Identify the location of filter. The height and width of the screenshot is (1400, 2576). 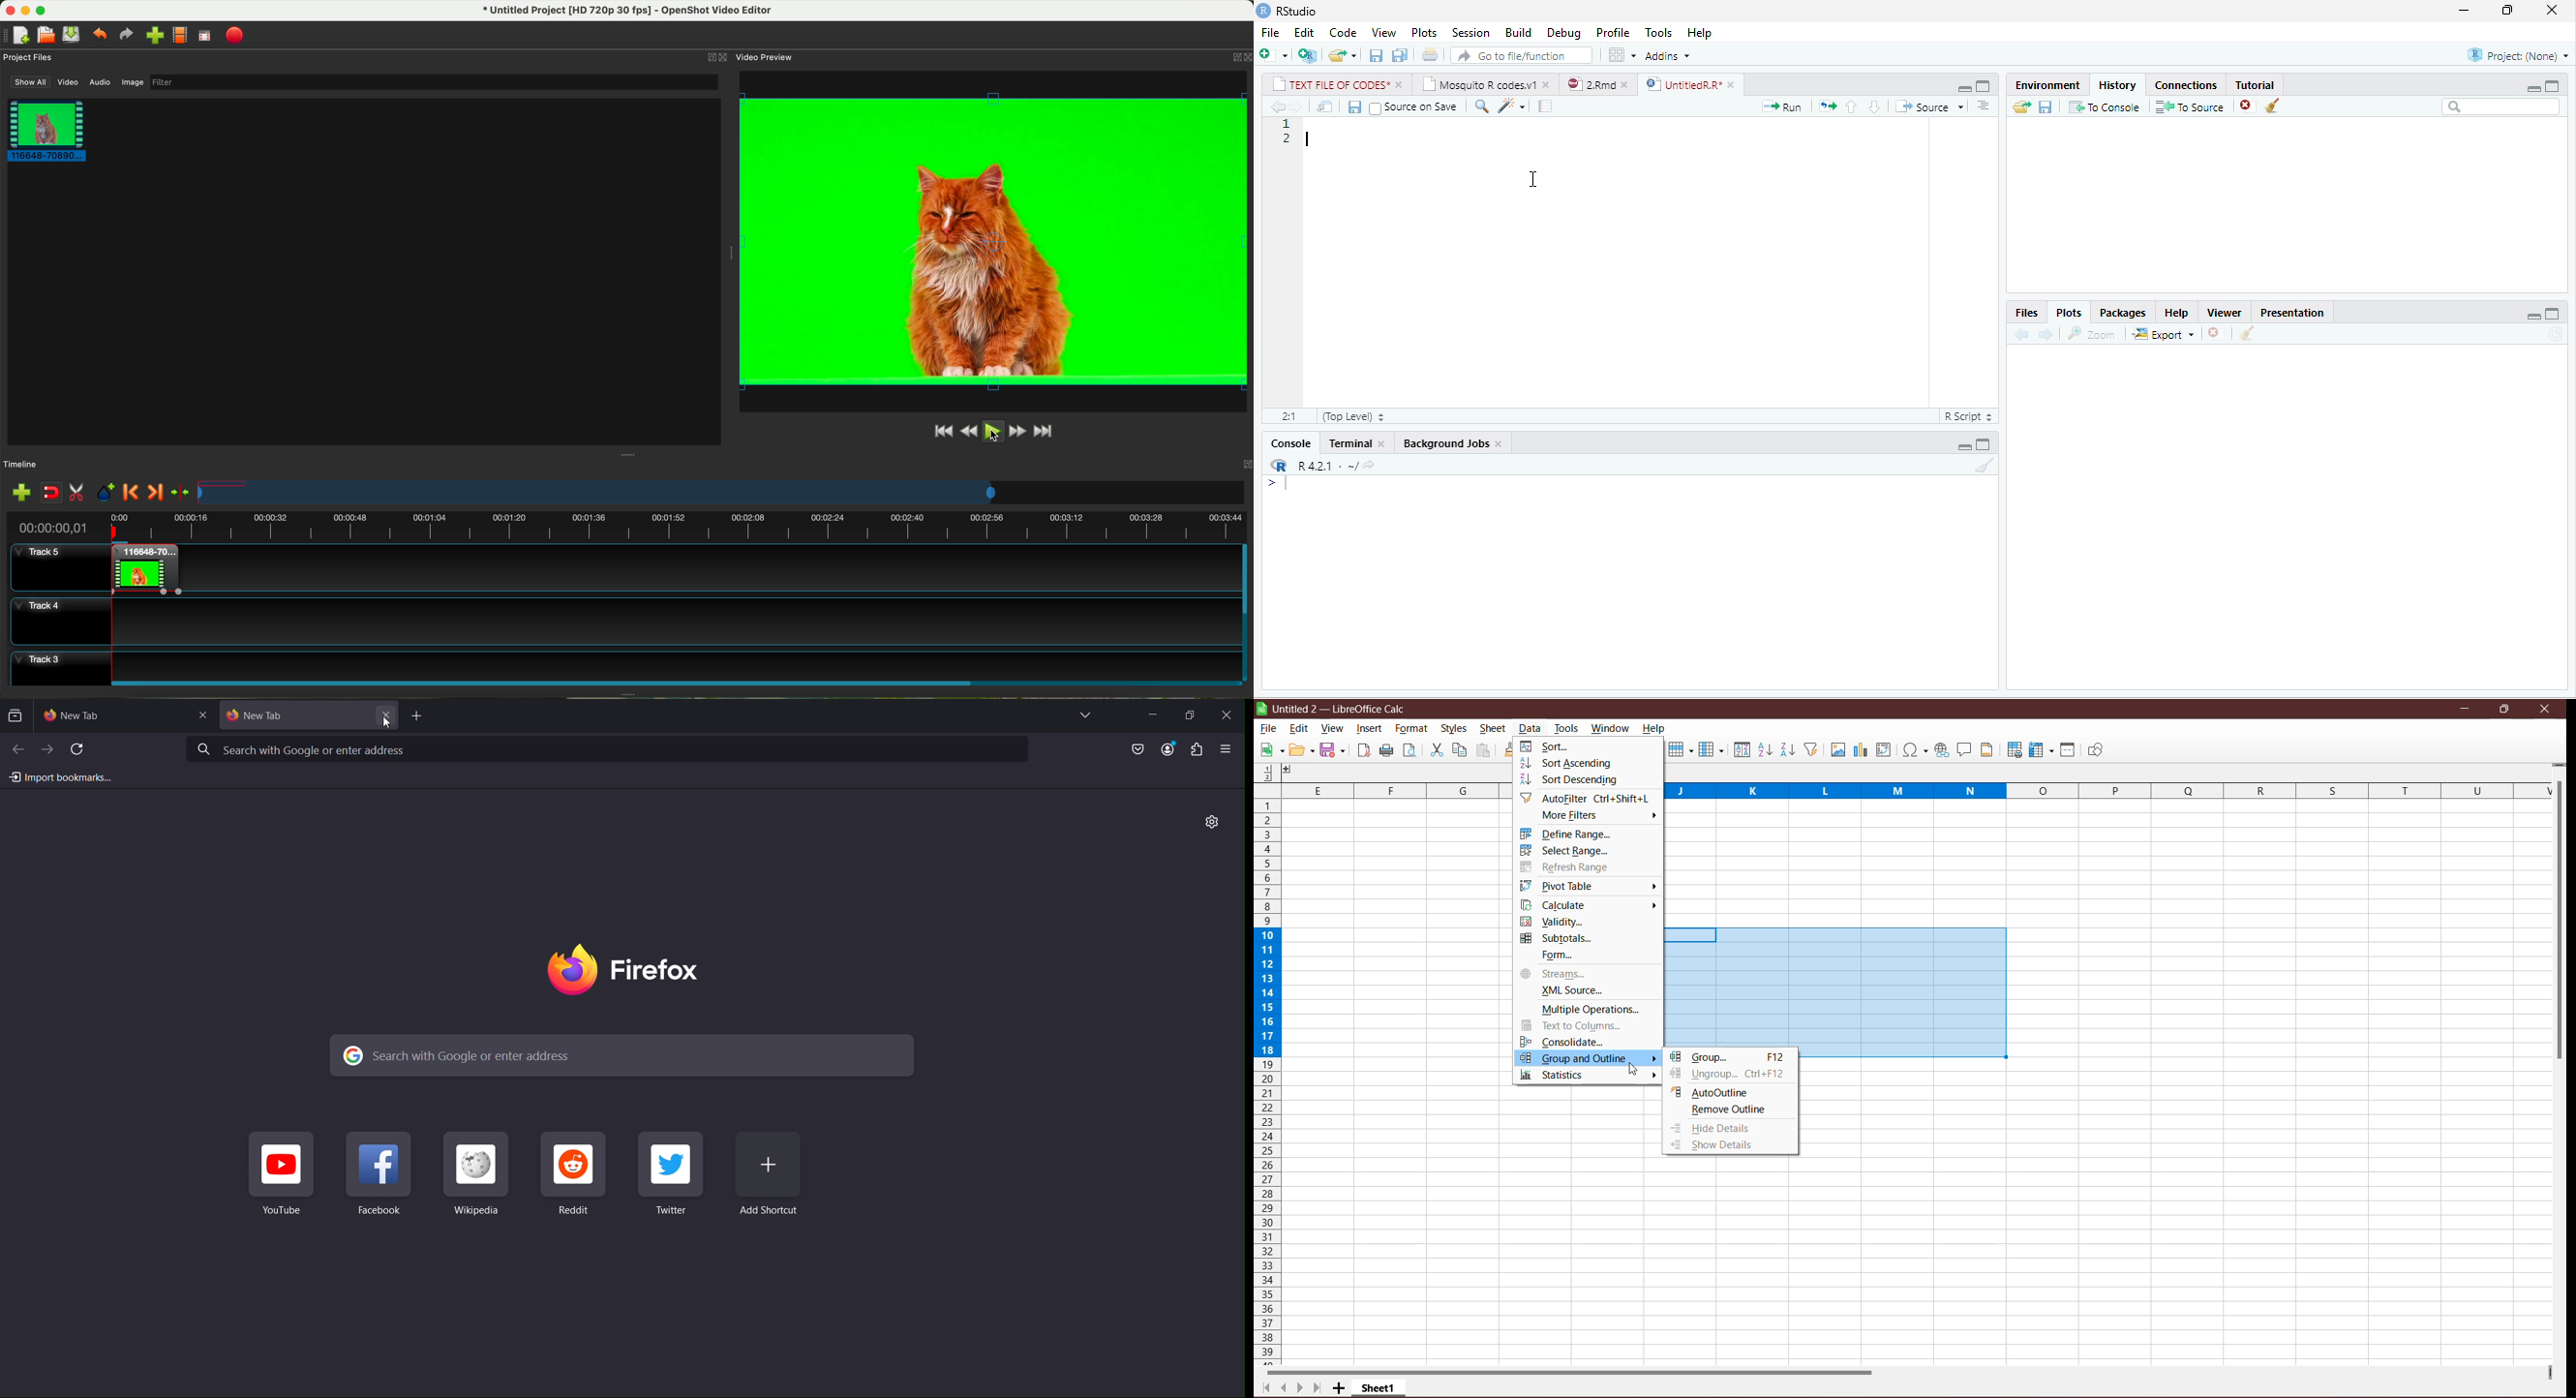
(433, 82).